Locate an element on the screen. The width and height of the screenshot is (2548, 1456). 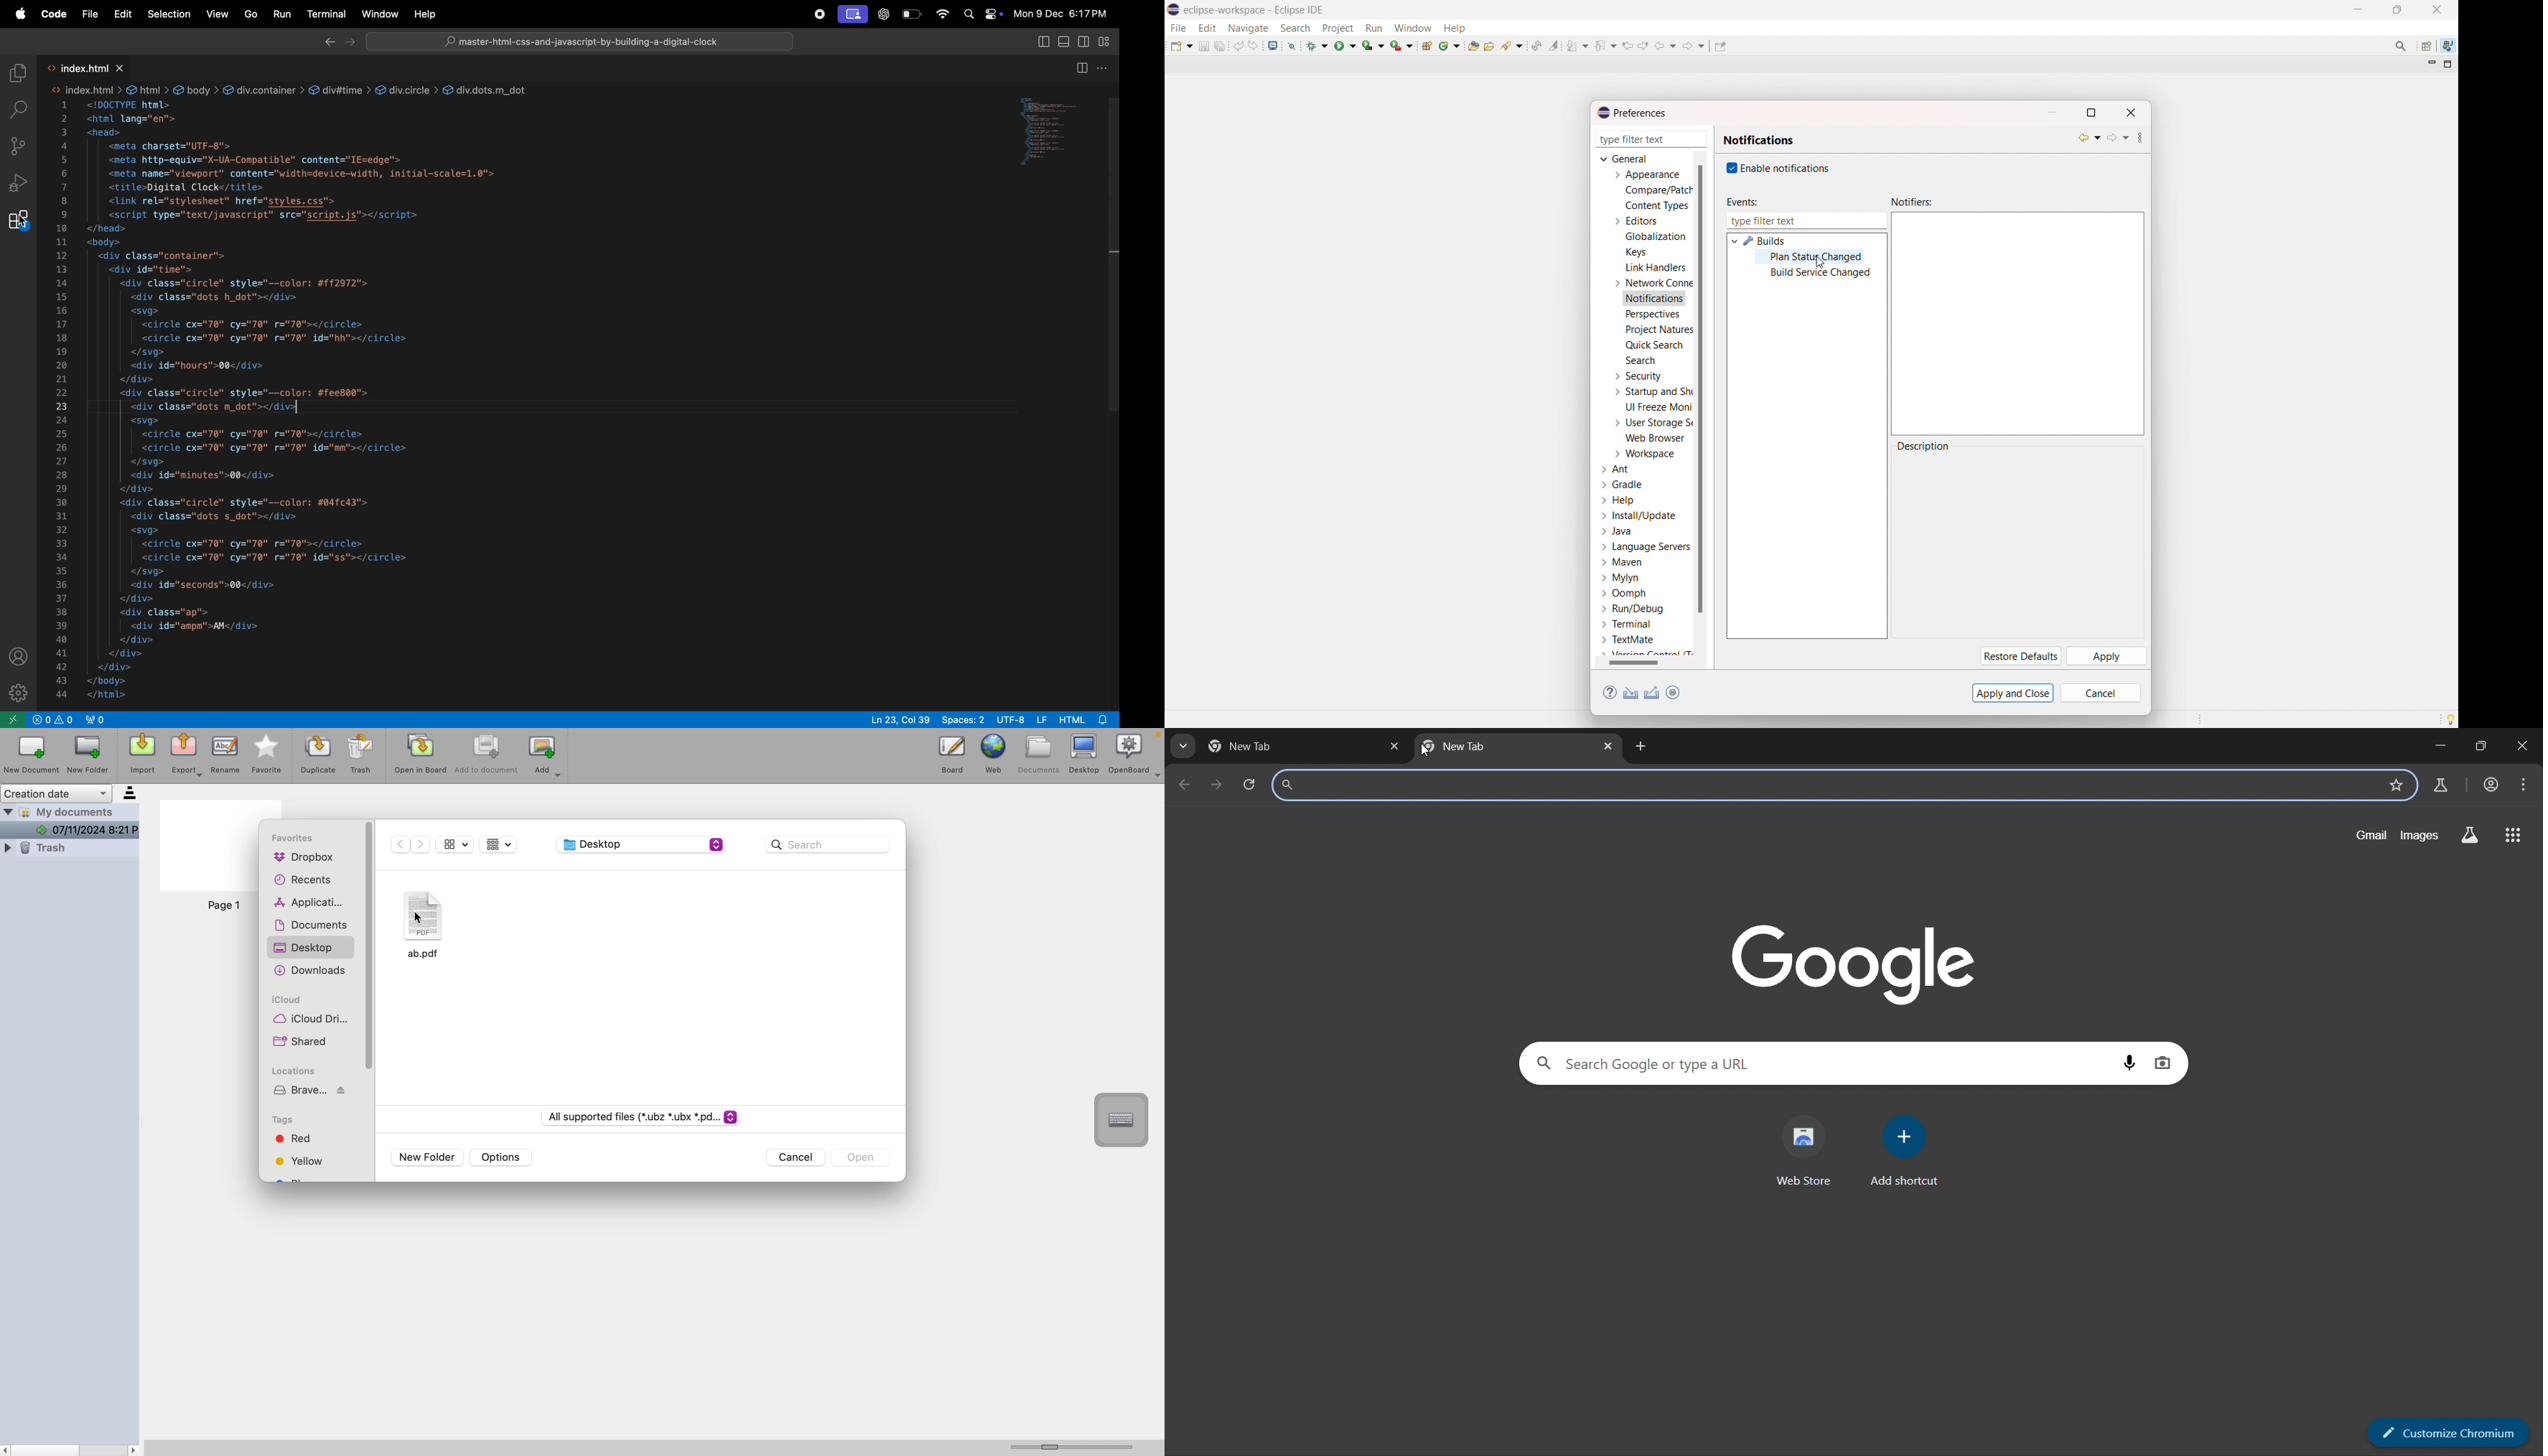
add new tab is located at coordinates (1642, 748).